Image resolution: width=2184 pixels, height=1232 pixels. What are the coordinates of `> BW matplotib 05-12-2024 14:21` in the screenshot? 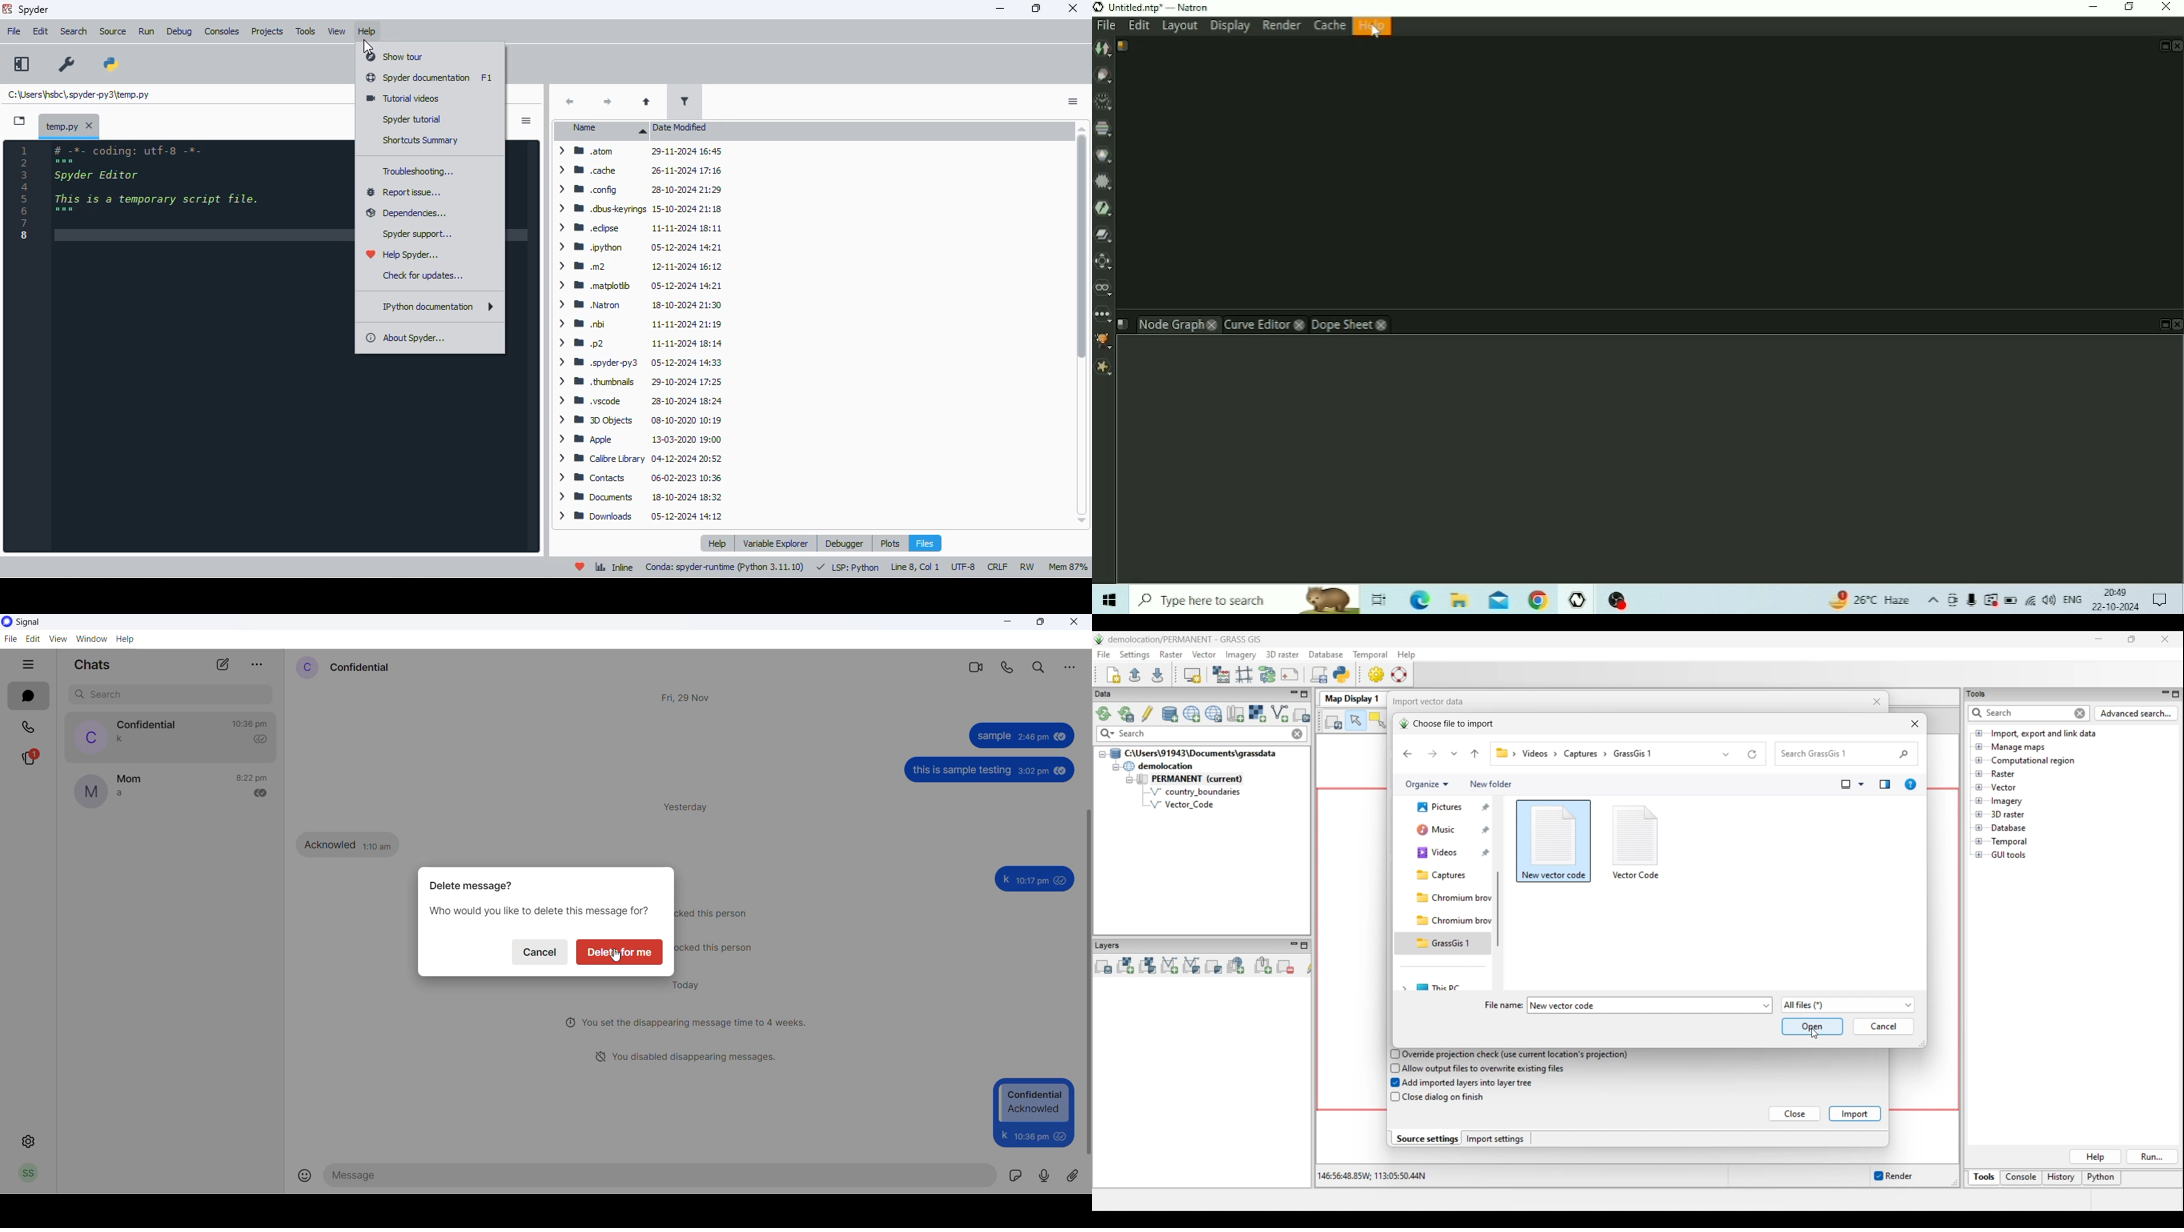 It's located at (637, 285).